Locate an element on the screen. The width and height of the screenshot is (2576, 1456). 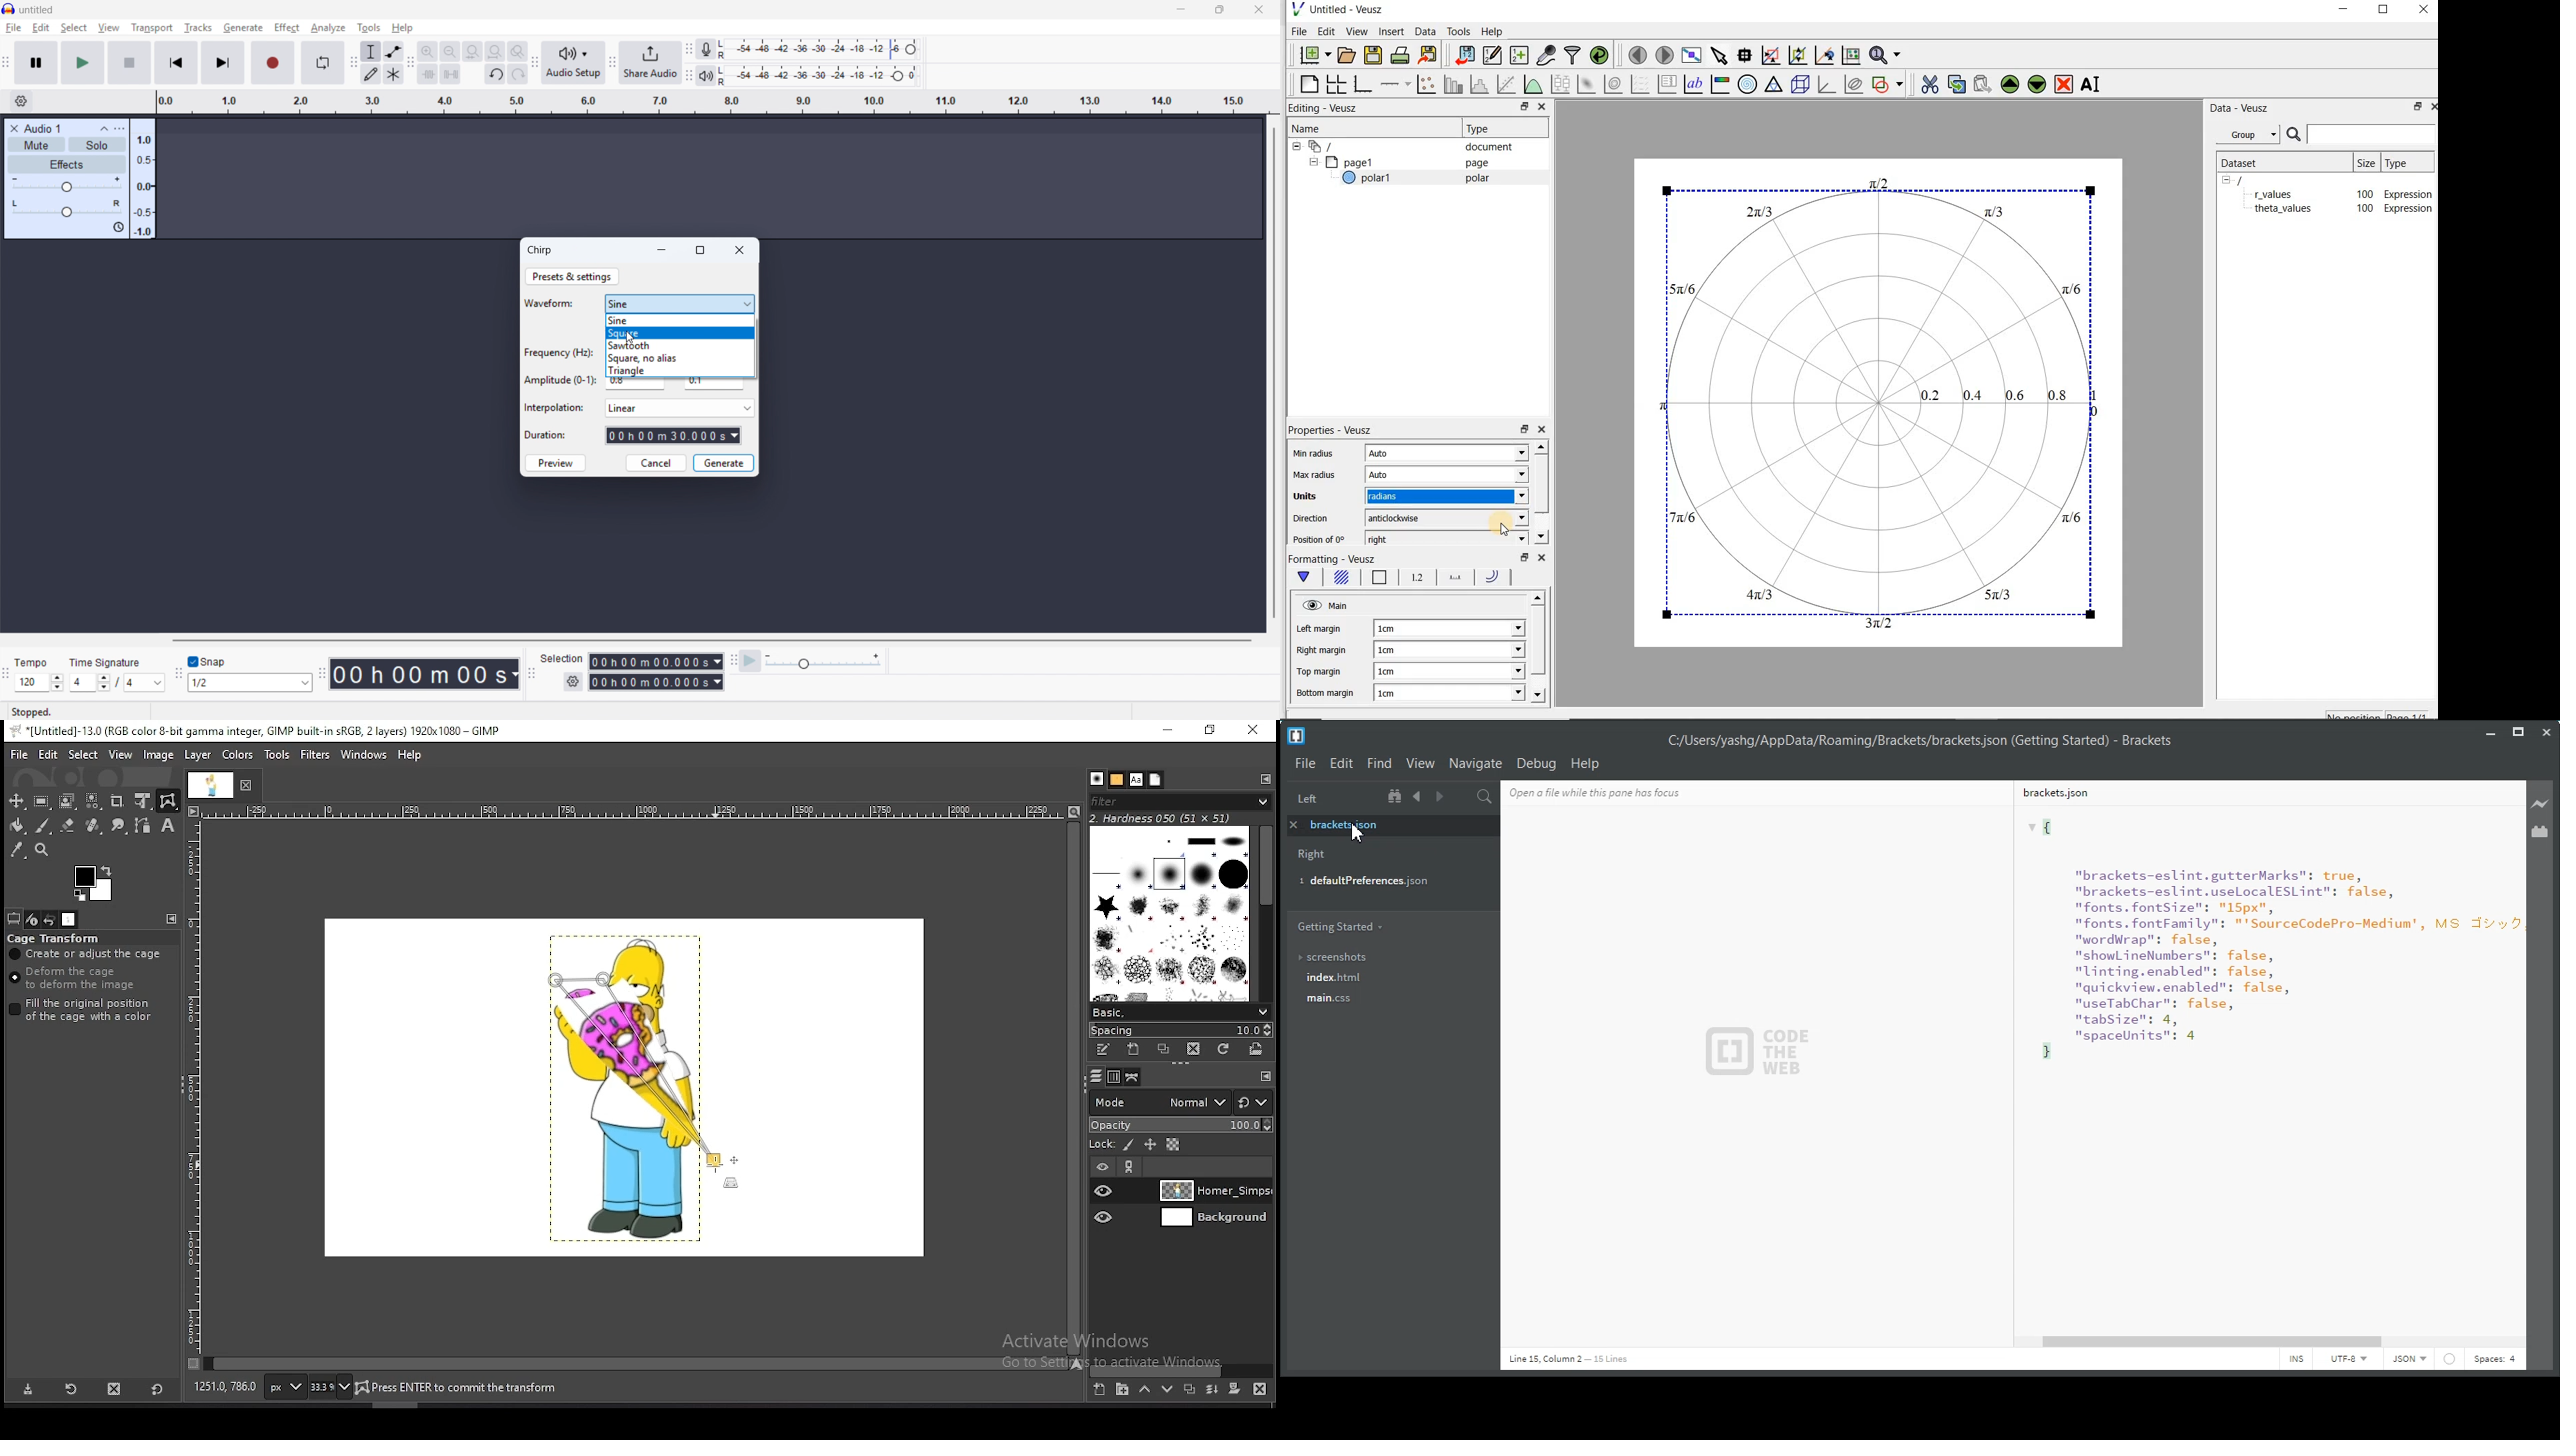
blank page is located at coordinates (1307, 82).